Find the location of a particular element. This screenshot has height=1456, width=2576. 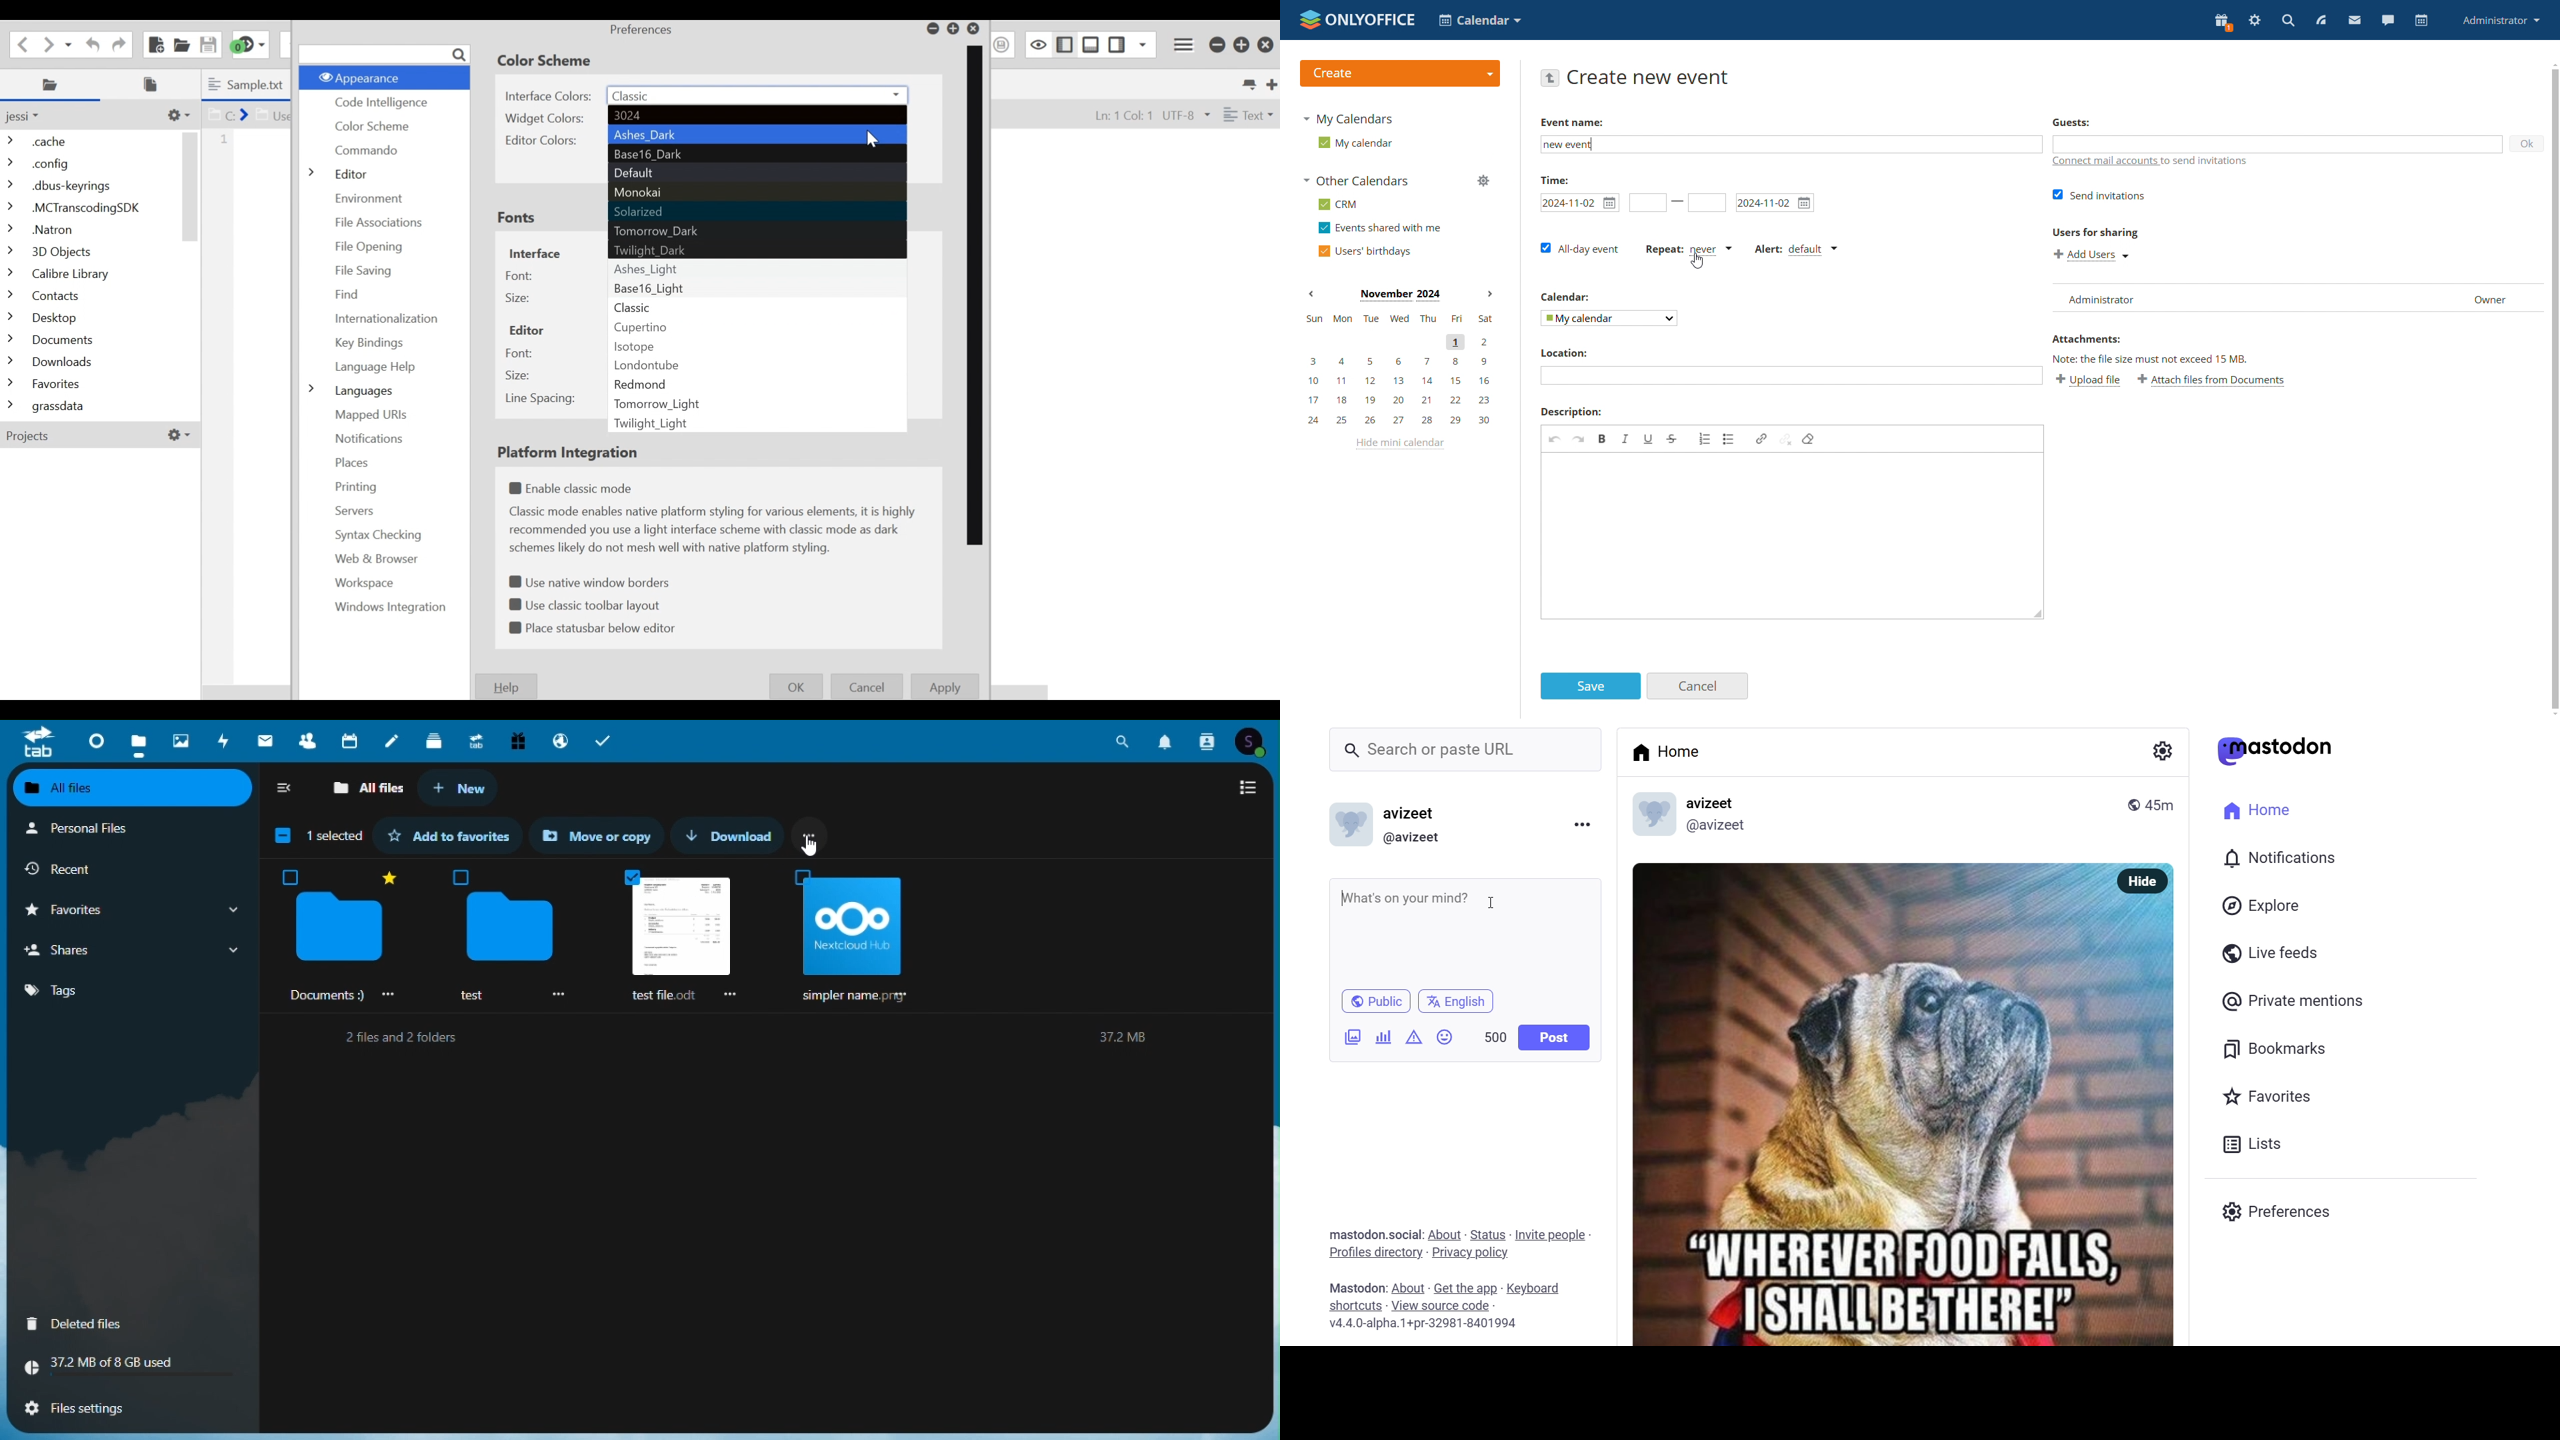

simpler name. prey is located at coordinates (856, 938).